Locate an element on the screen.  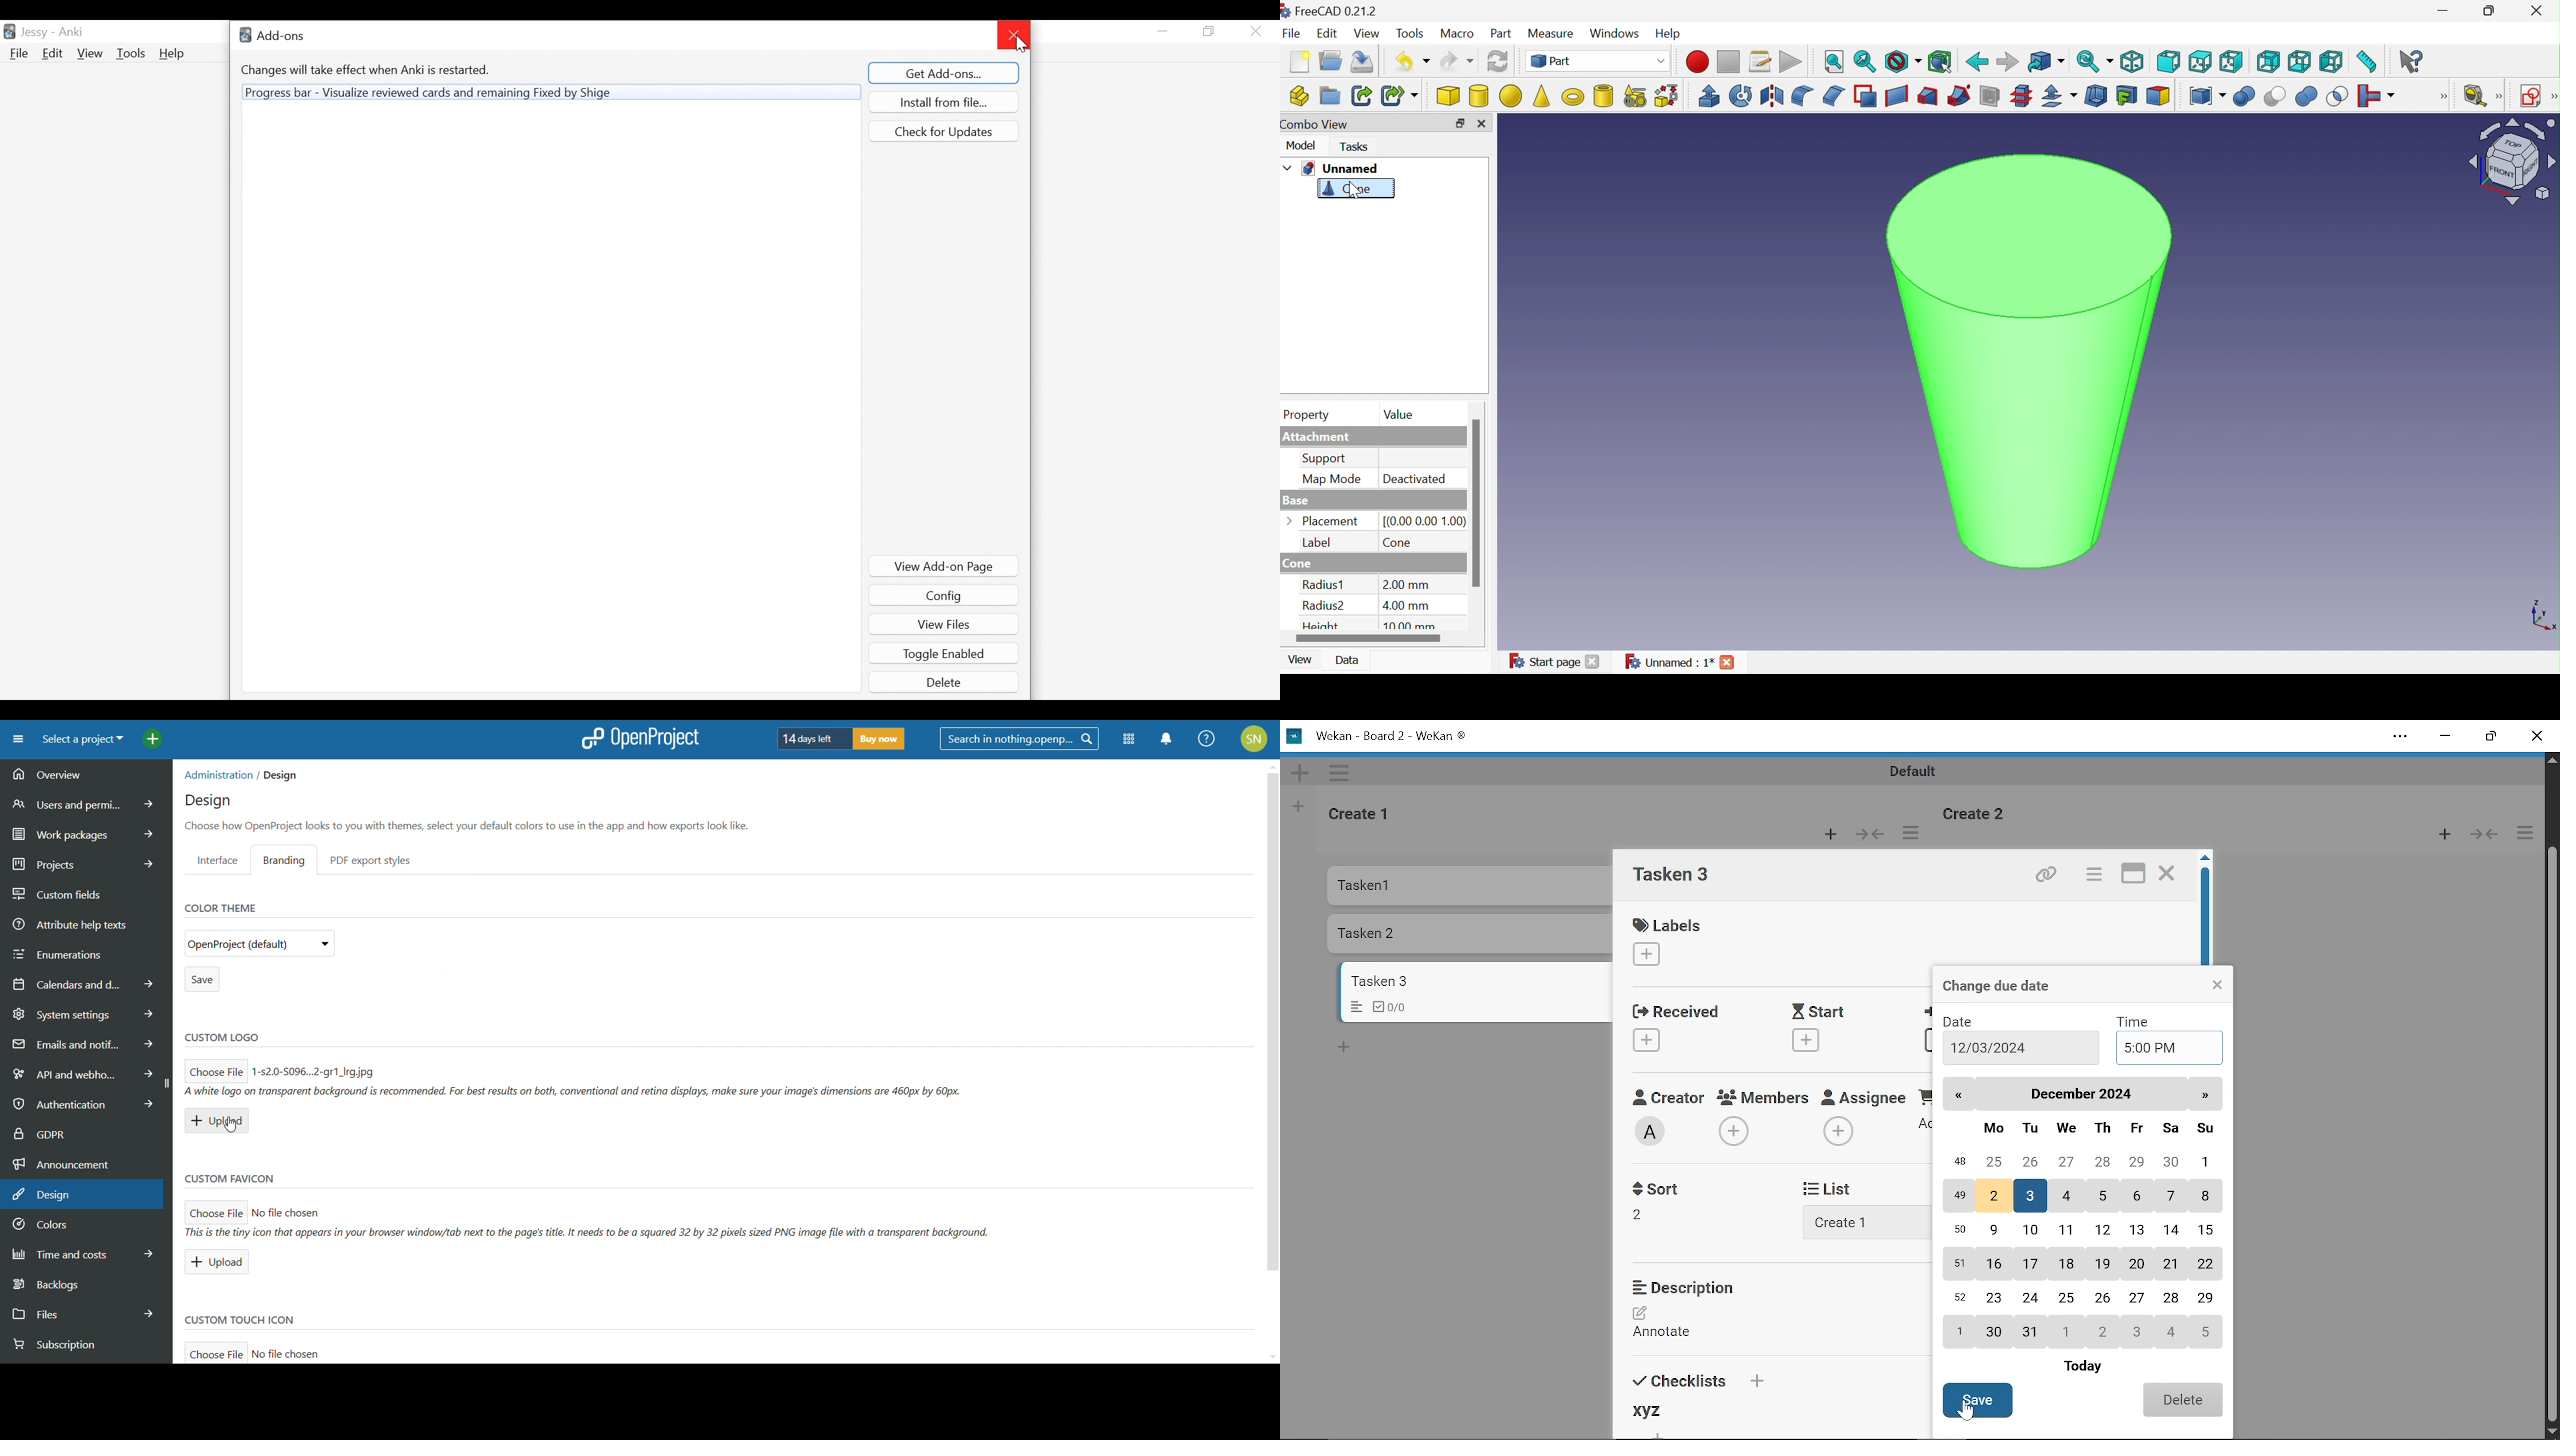
Macro recording is located at coordinates (1698, 62).